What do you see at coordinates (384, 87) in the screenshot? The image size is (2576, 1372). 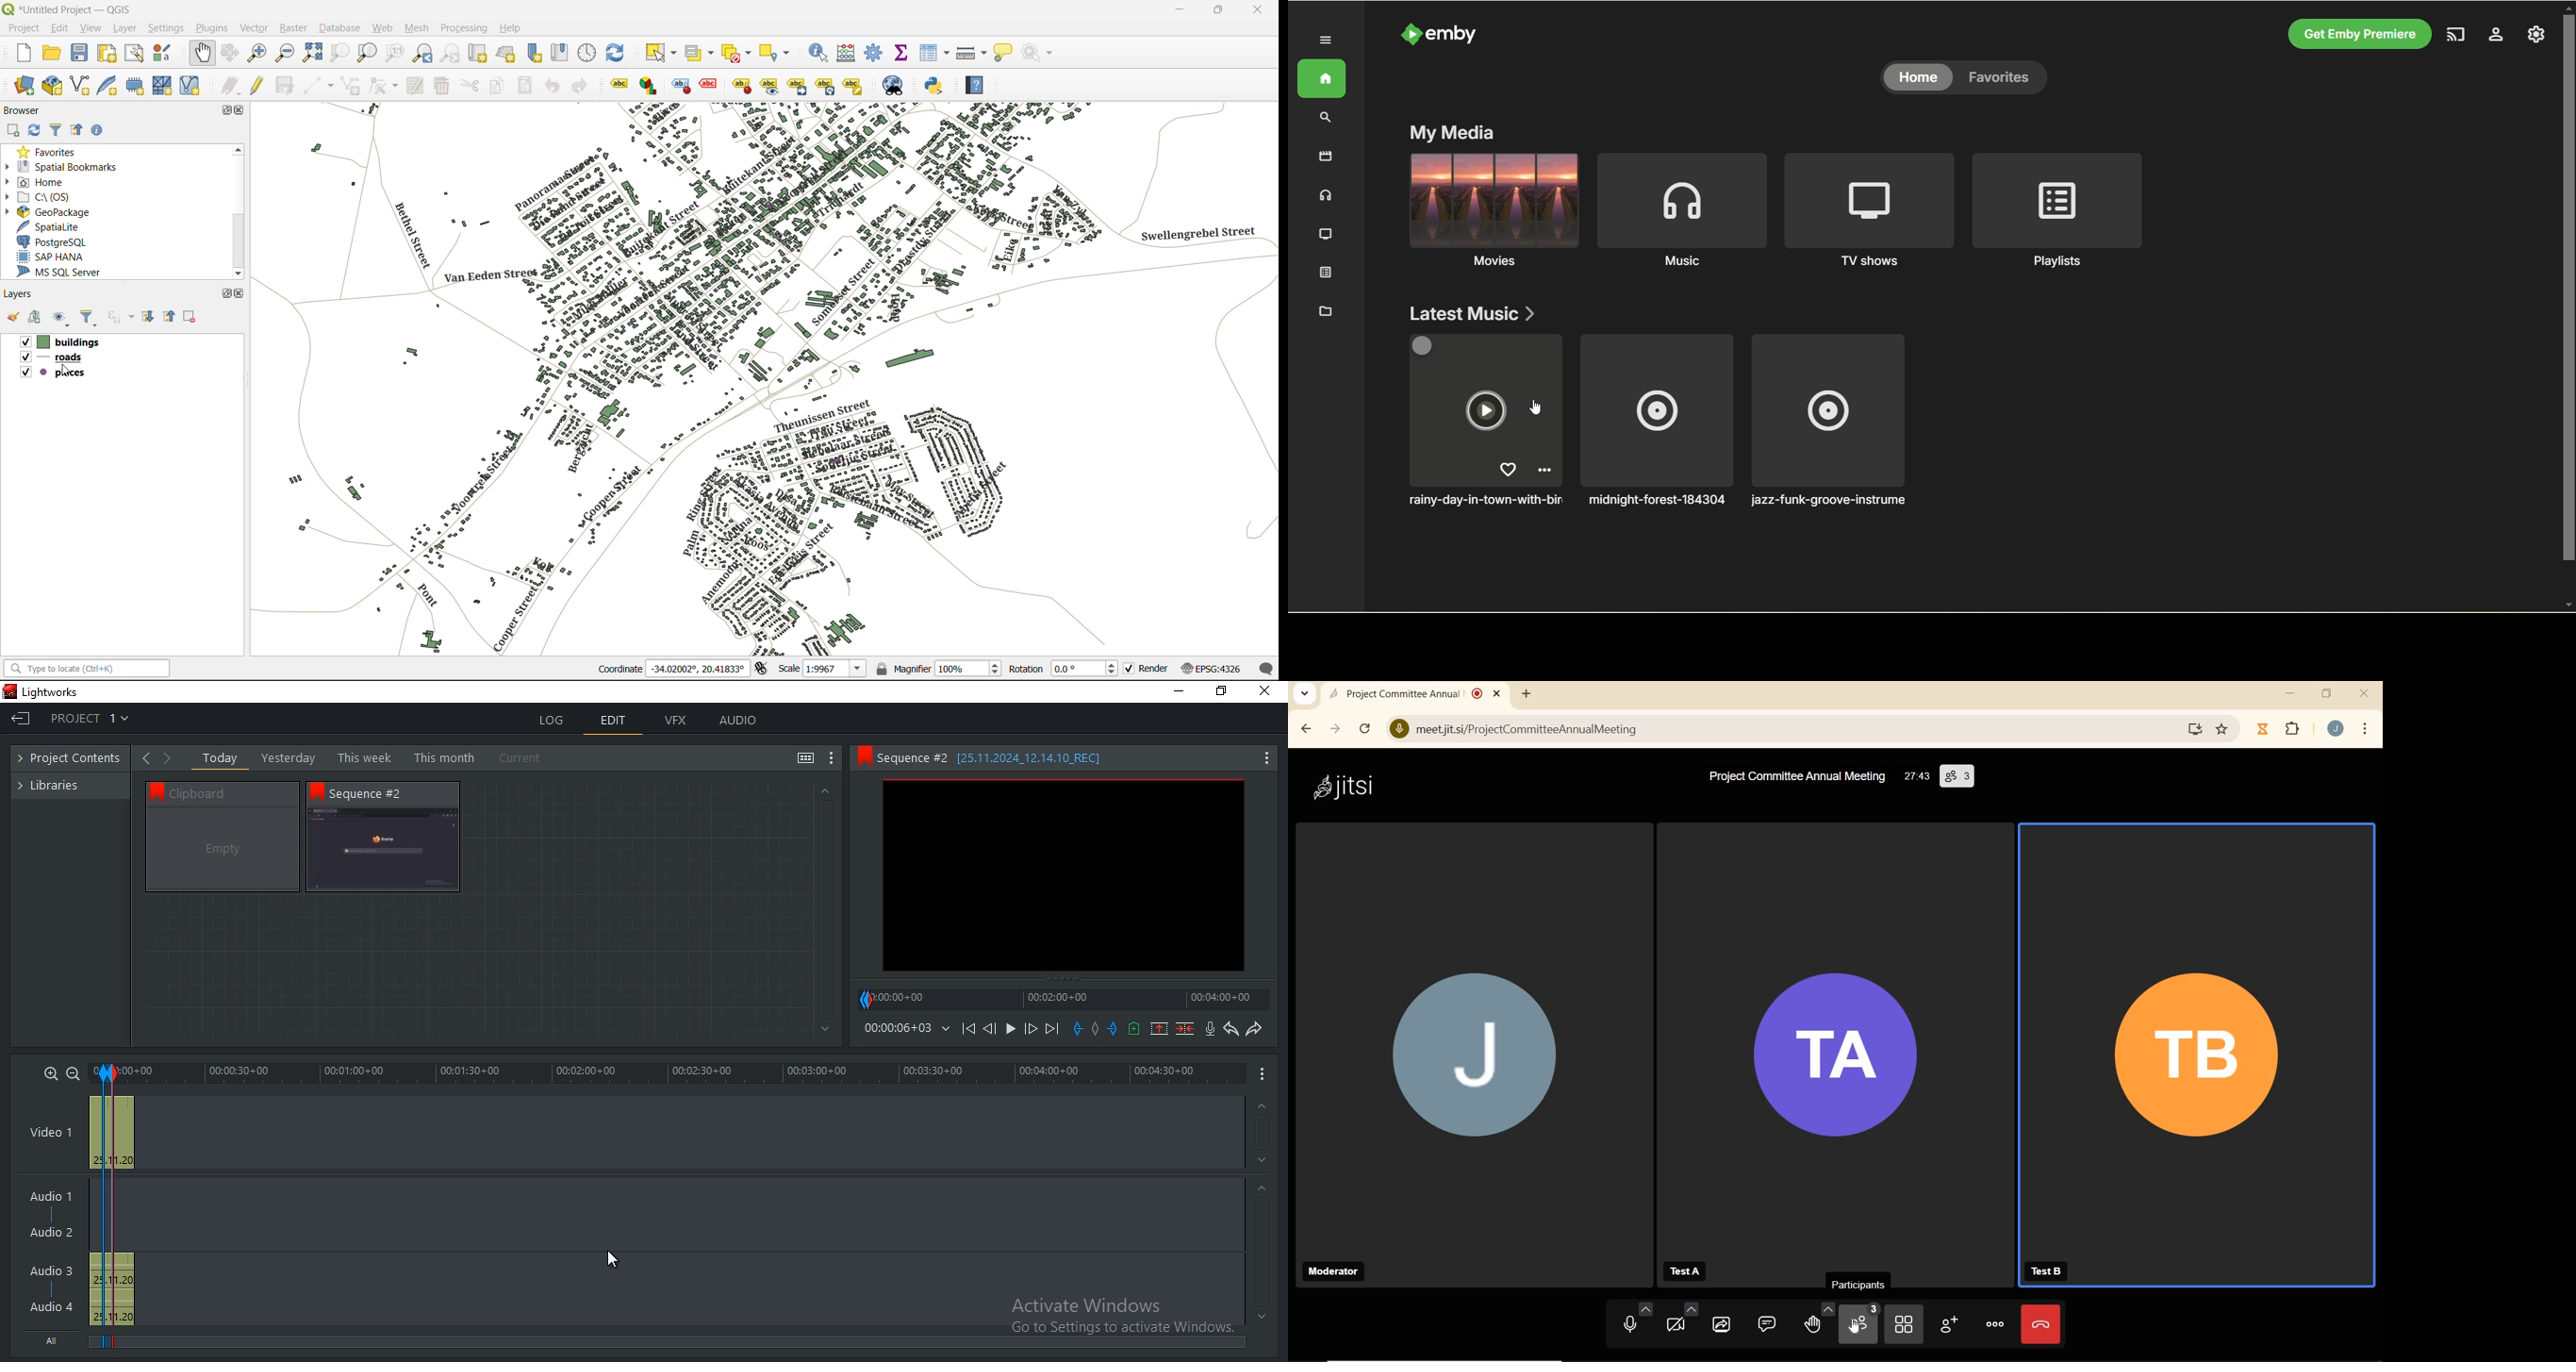 I see `vertex tools` at bounding box center [384, 87].